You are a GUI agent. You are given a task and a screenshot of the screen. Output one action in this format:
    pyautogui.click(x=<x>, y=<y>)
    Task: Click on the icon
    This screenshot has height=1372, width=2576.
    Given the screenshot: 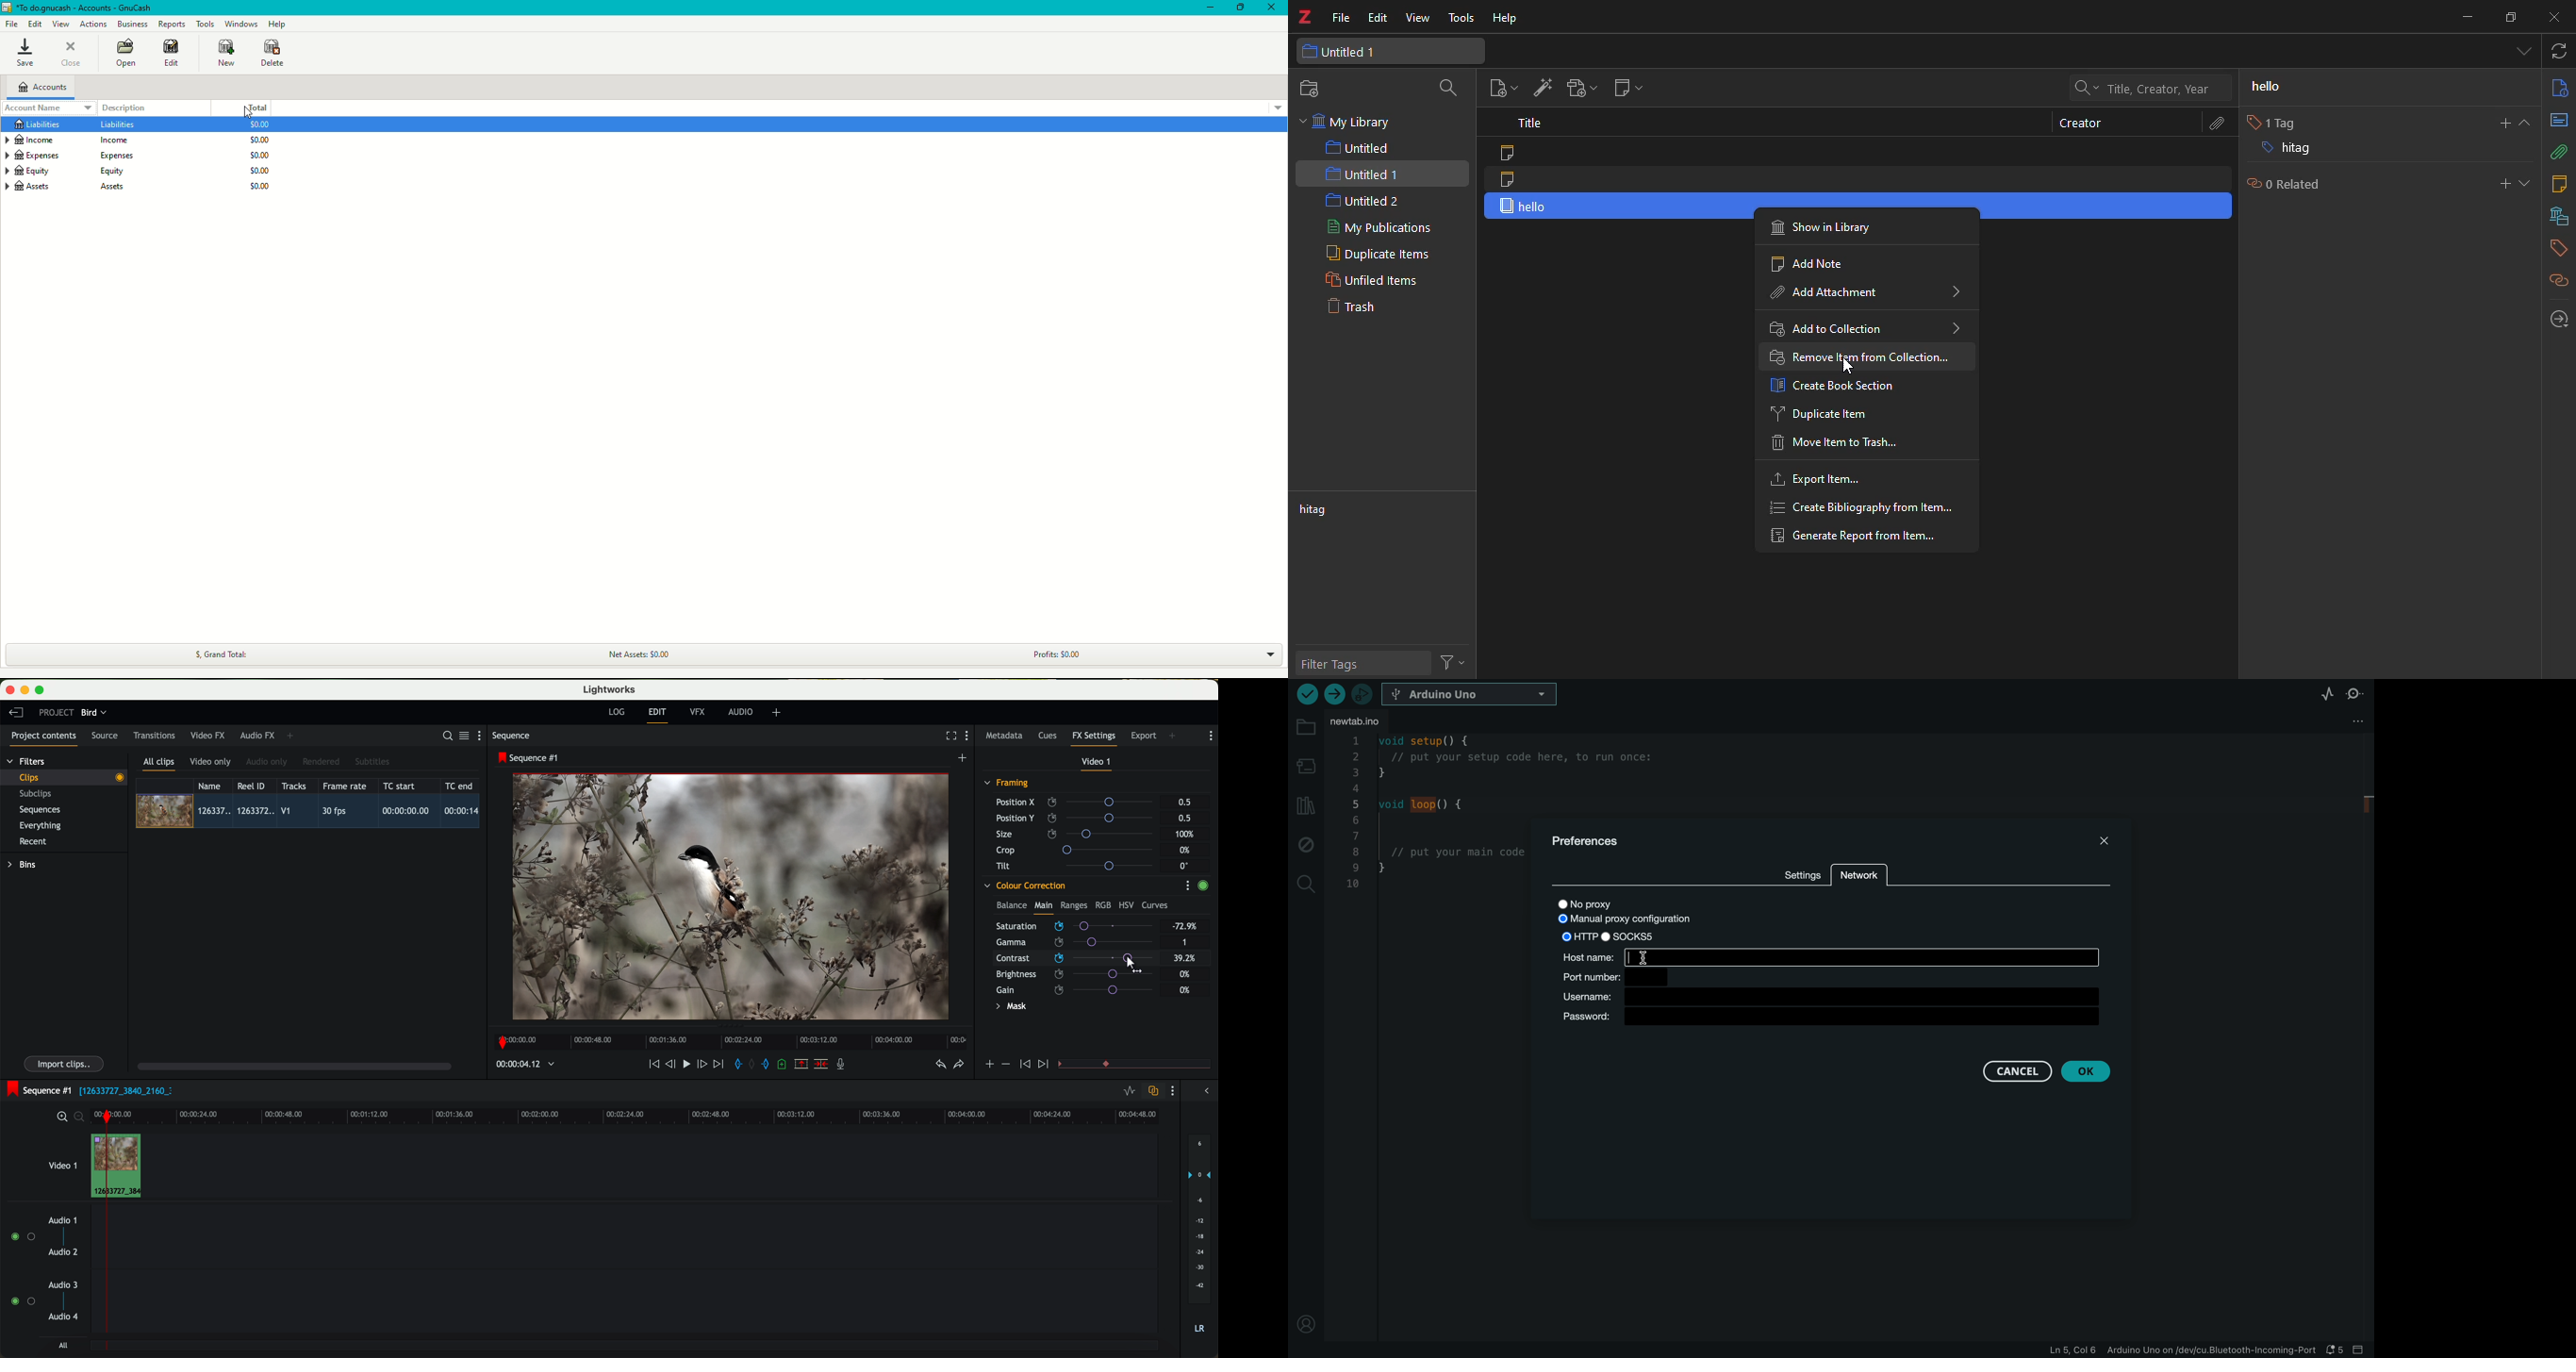 What is the action you would take?
    pyautogui.click(x=1023, y=1065)
    